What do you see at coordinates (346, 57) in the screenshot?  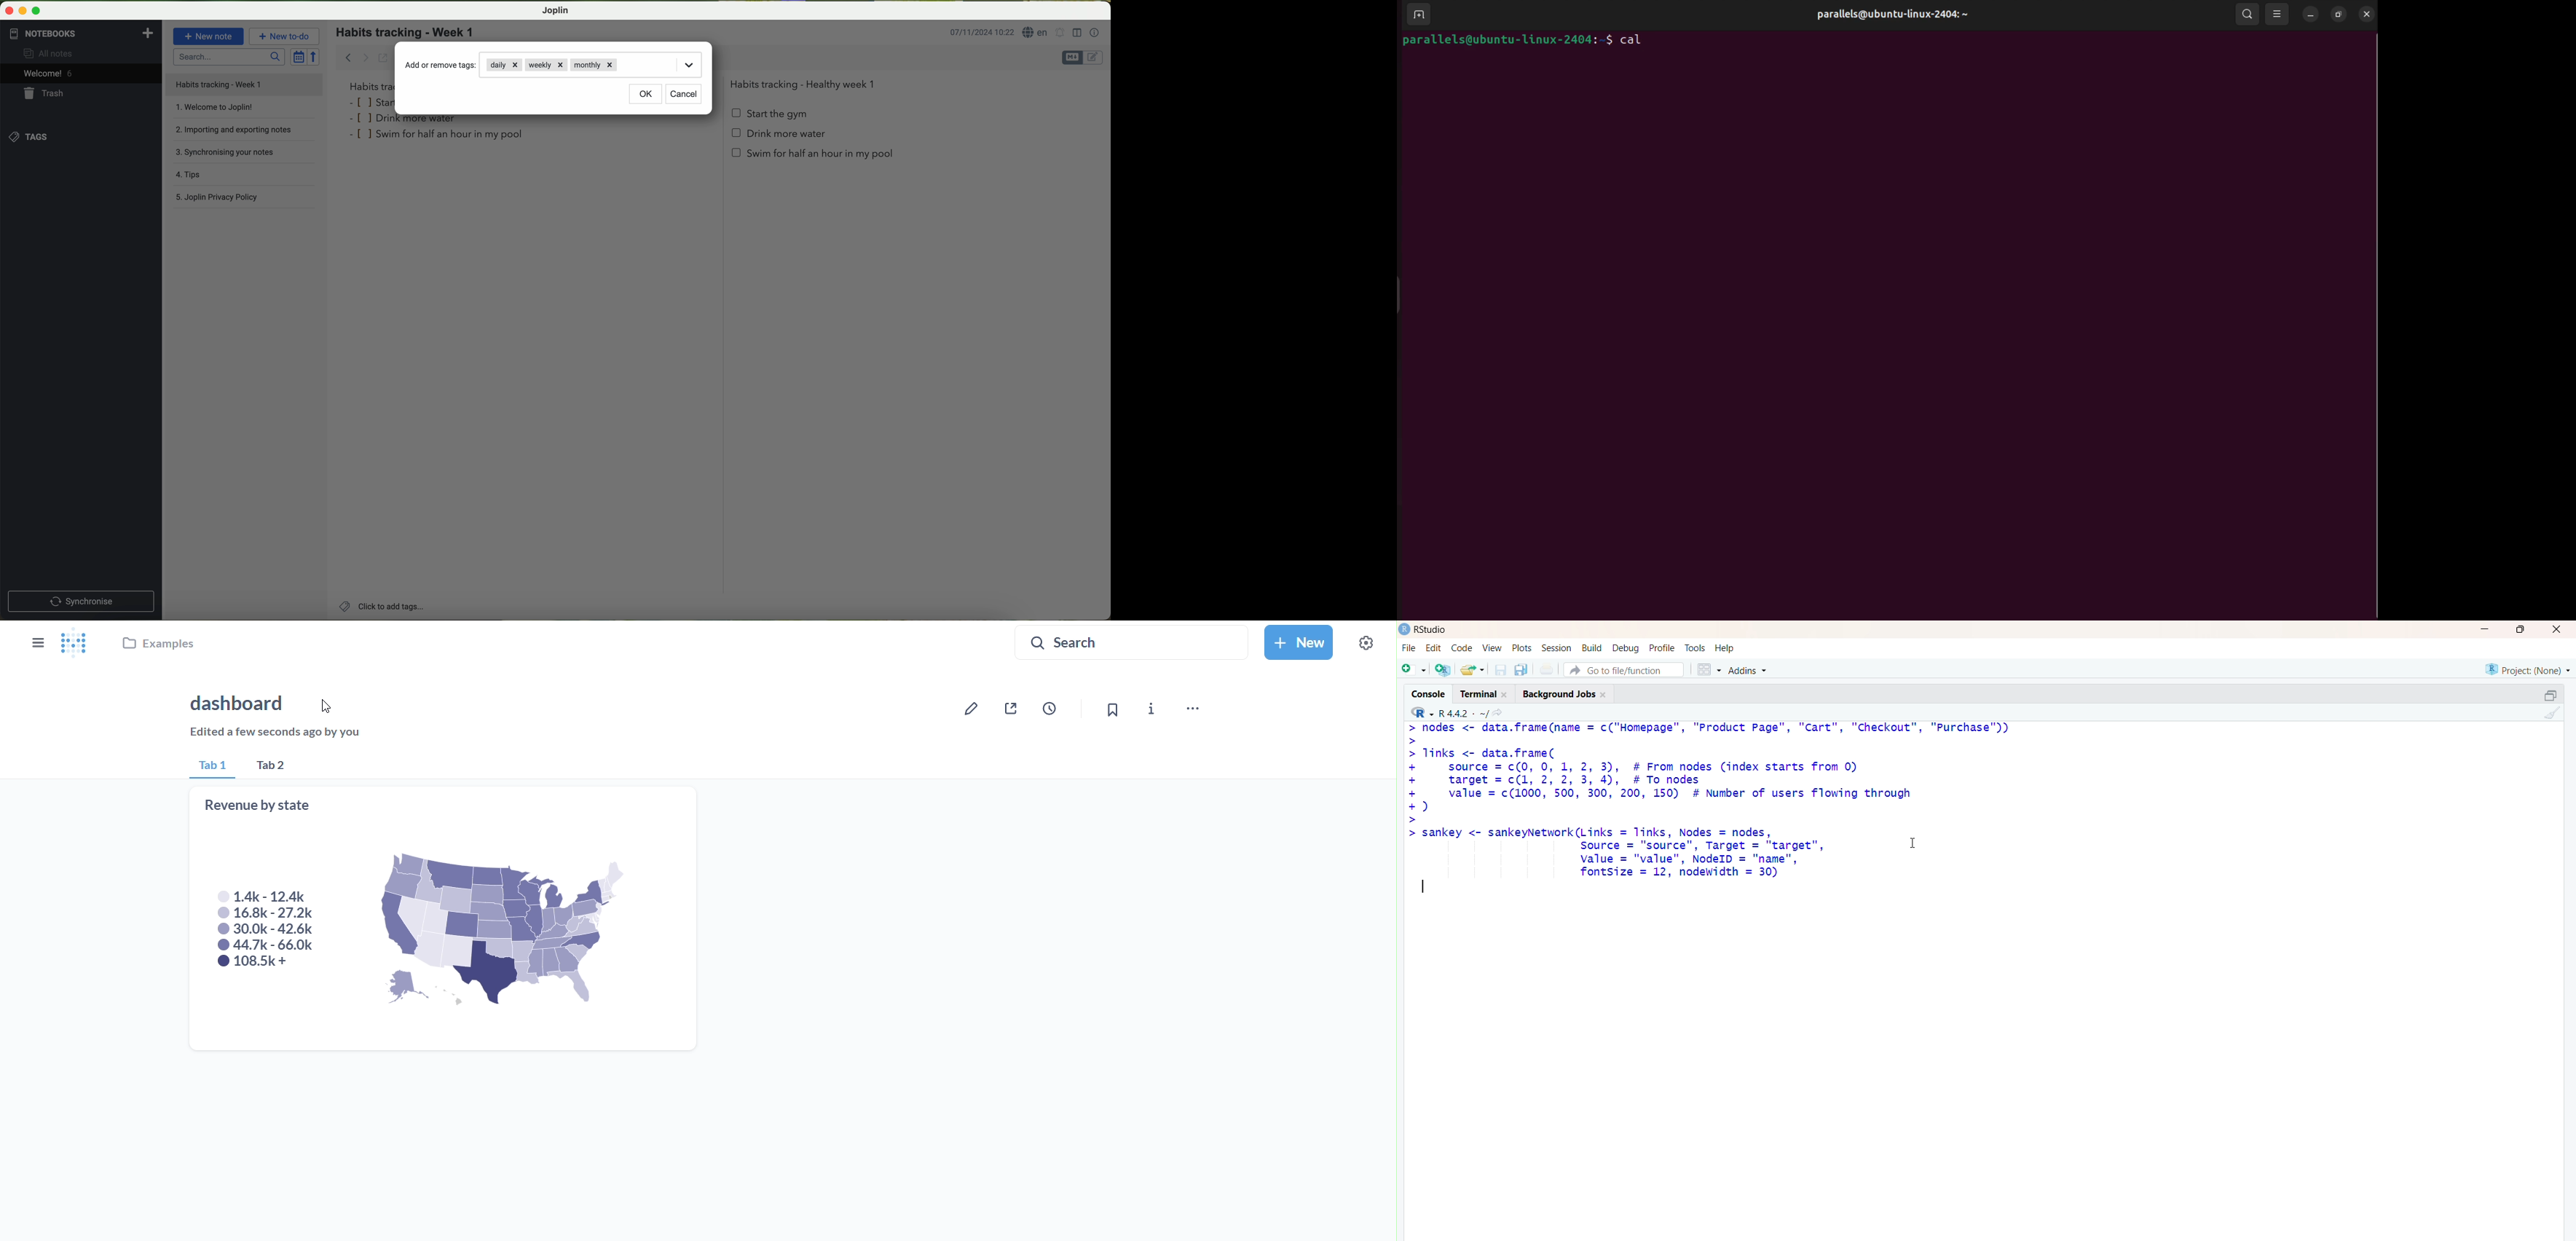 I see `back` at bounding box center [346, 57].